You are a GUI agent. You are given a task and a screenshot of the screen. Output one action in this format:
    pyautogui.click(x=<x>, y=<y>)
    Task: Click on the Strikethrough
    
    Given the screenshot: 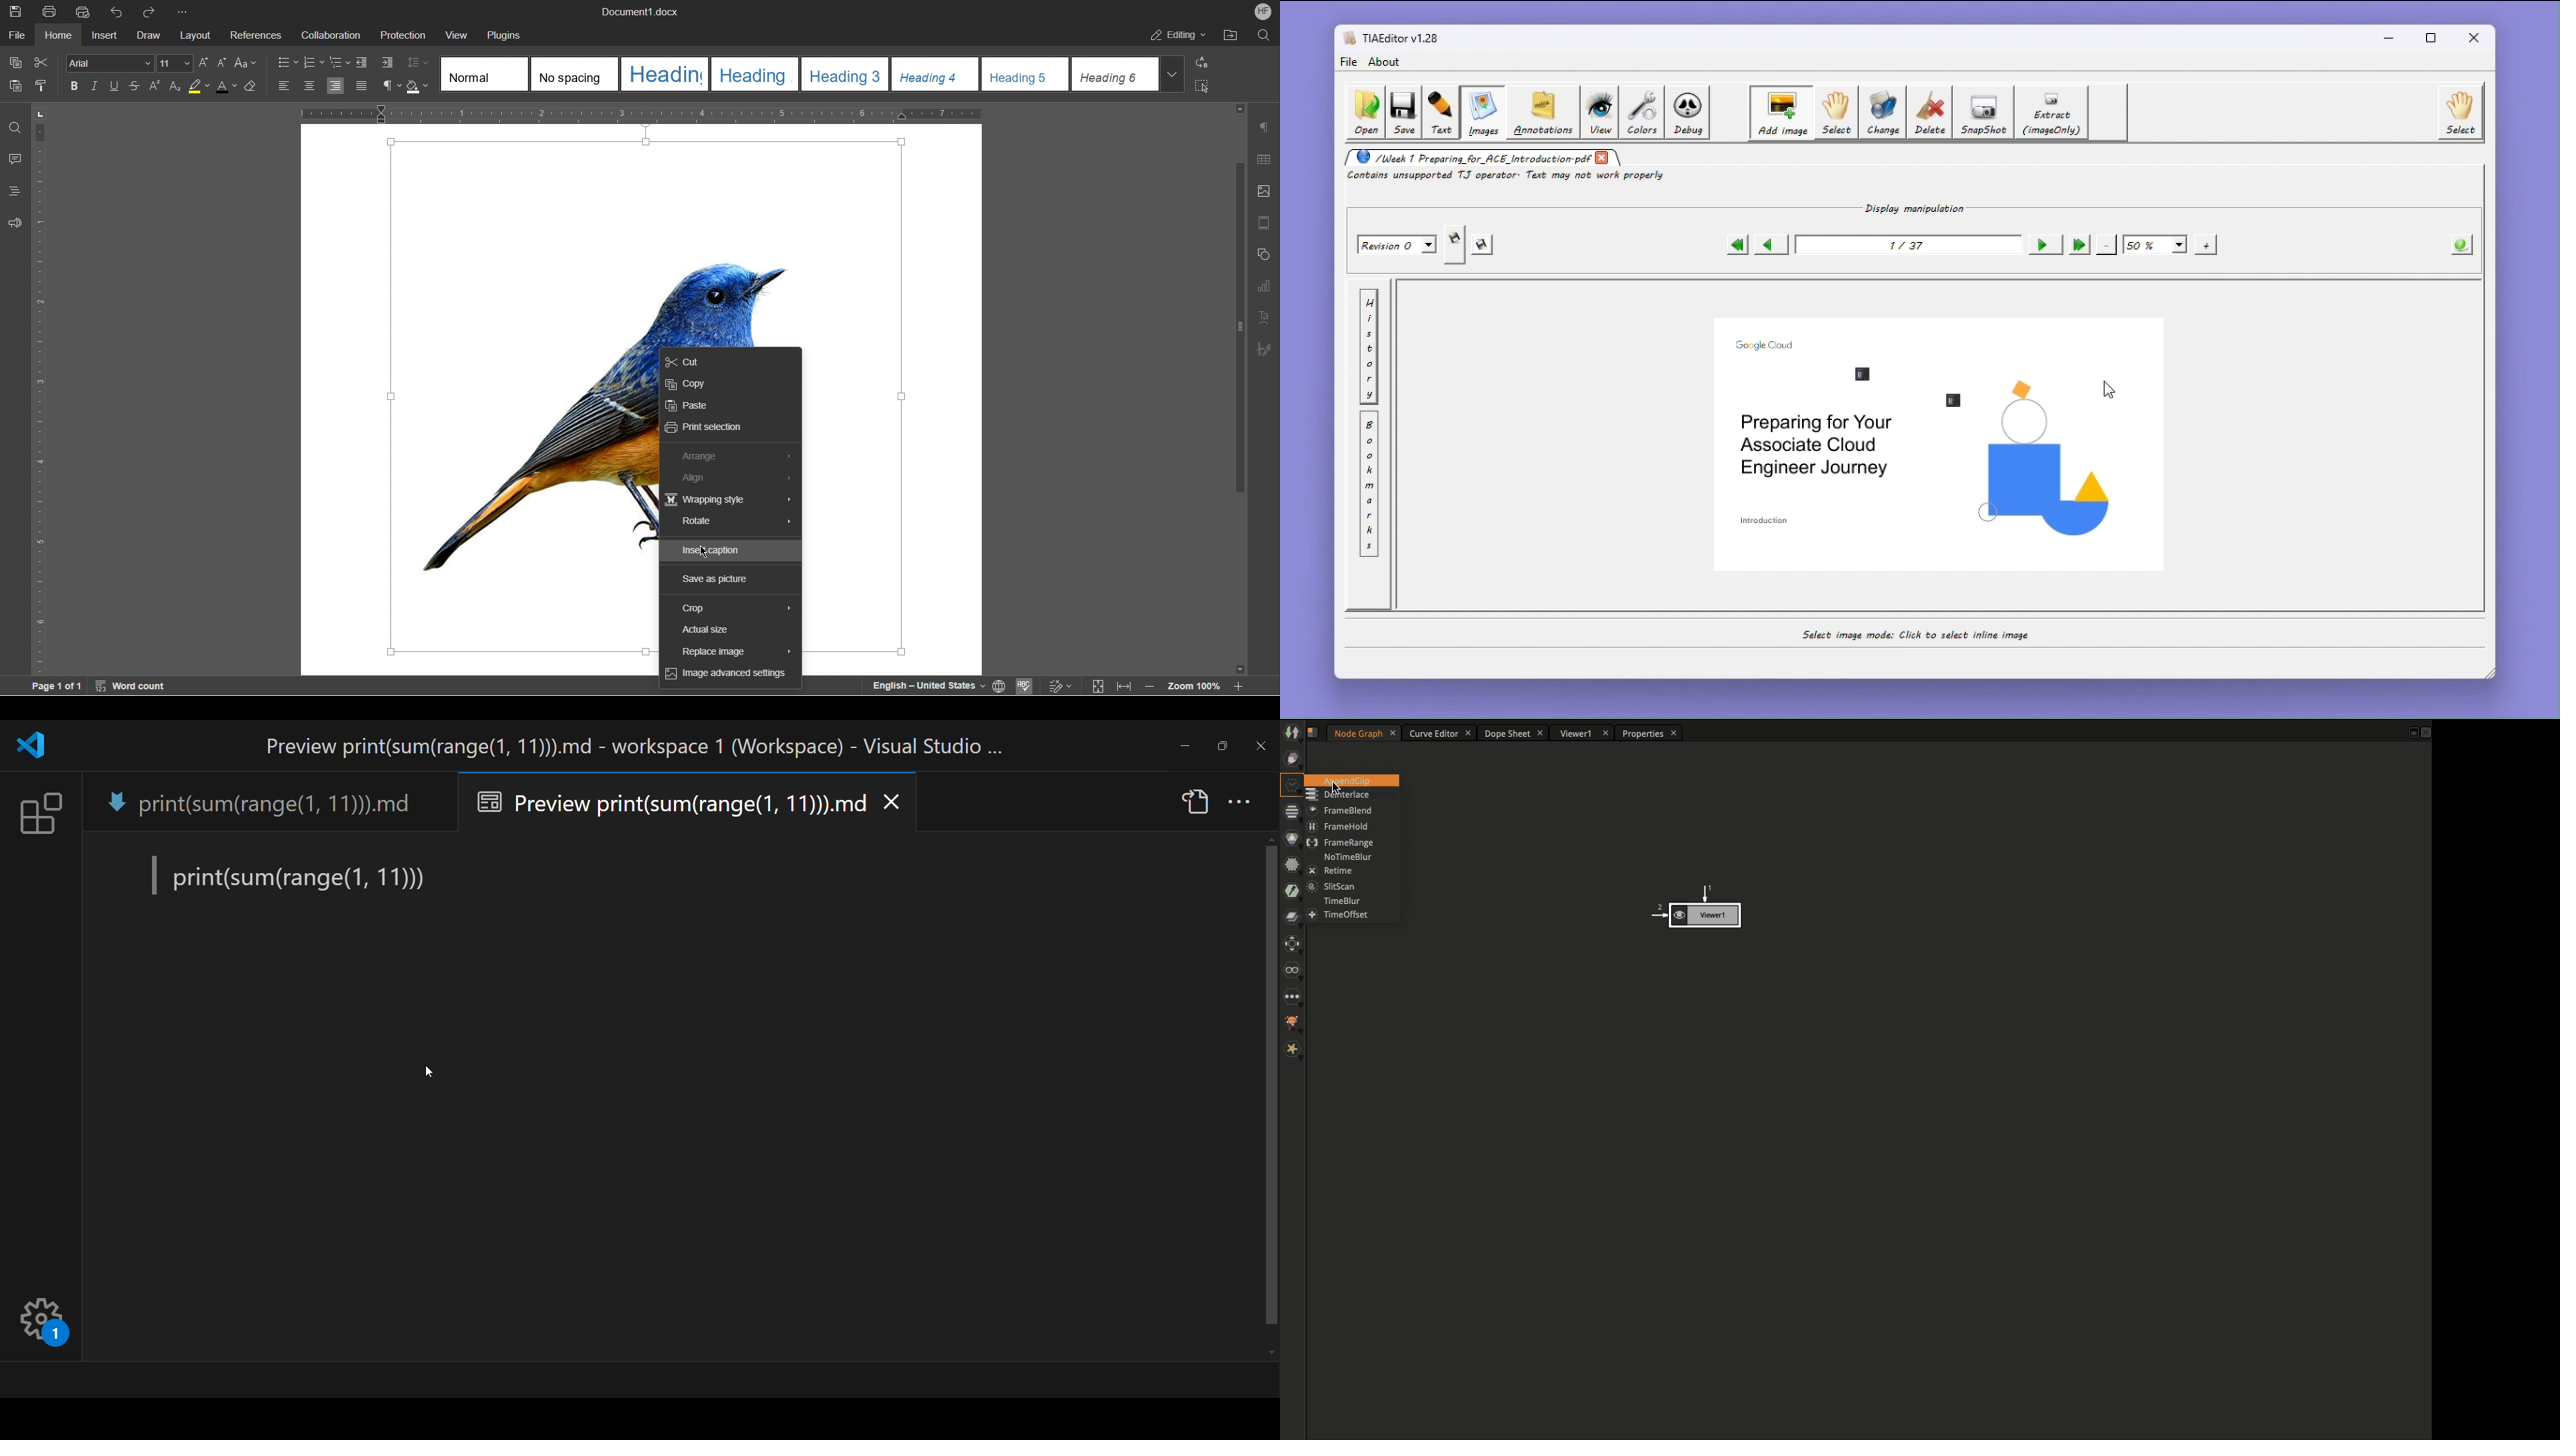 What is the action you would take?
    pyautogui.click(x=133, y=87)
    